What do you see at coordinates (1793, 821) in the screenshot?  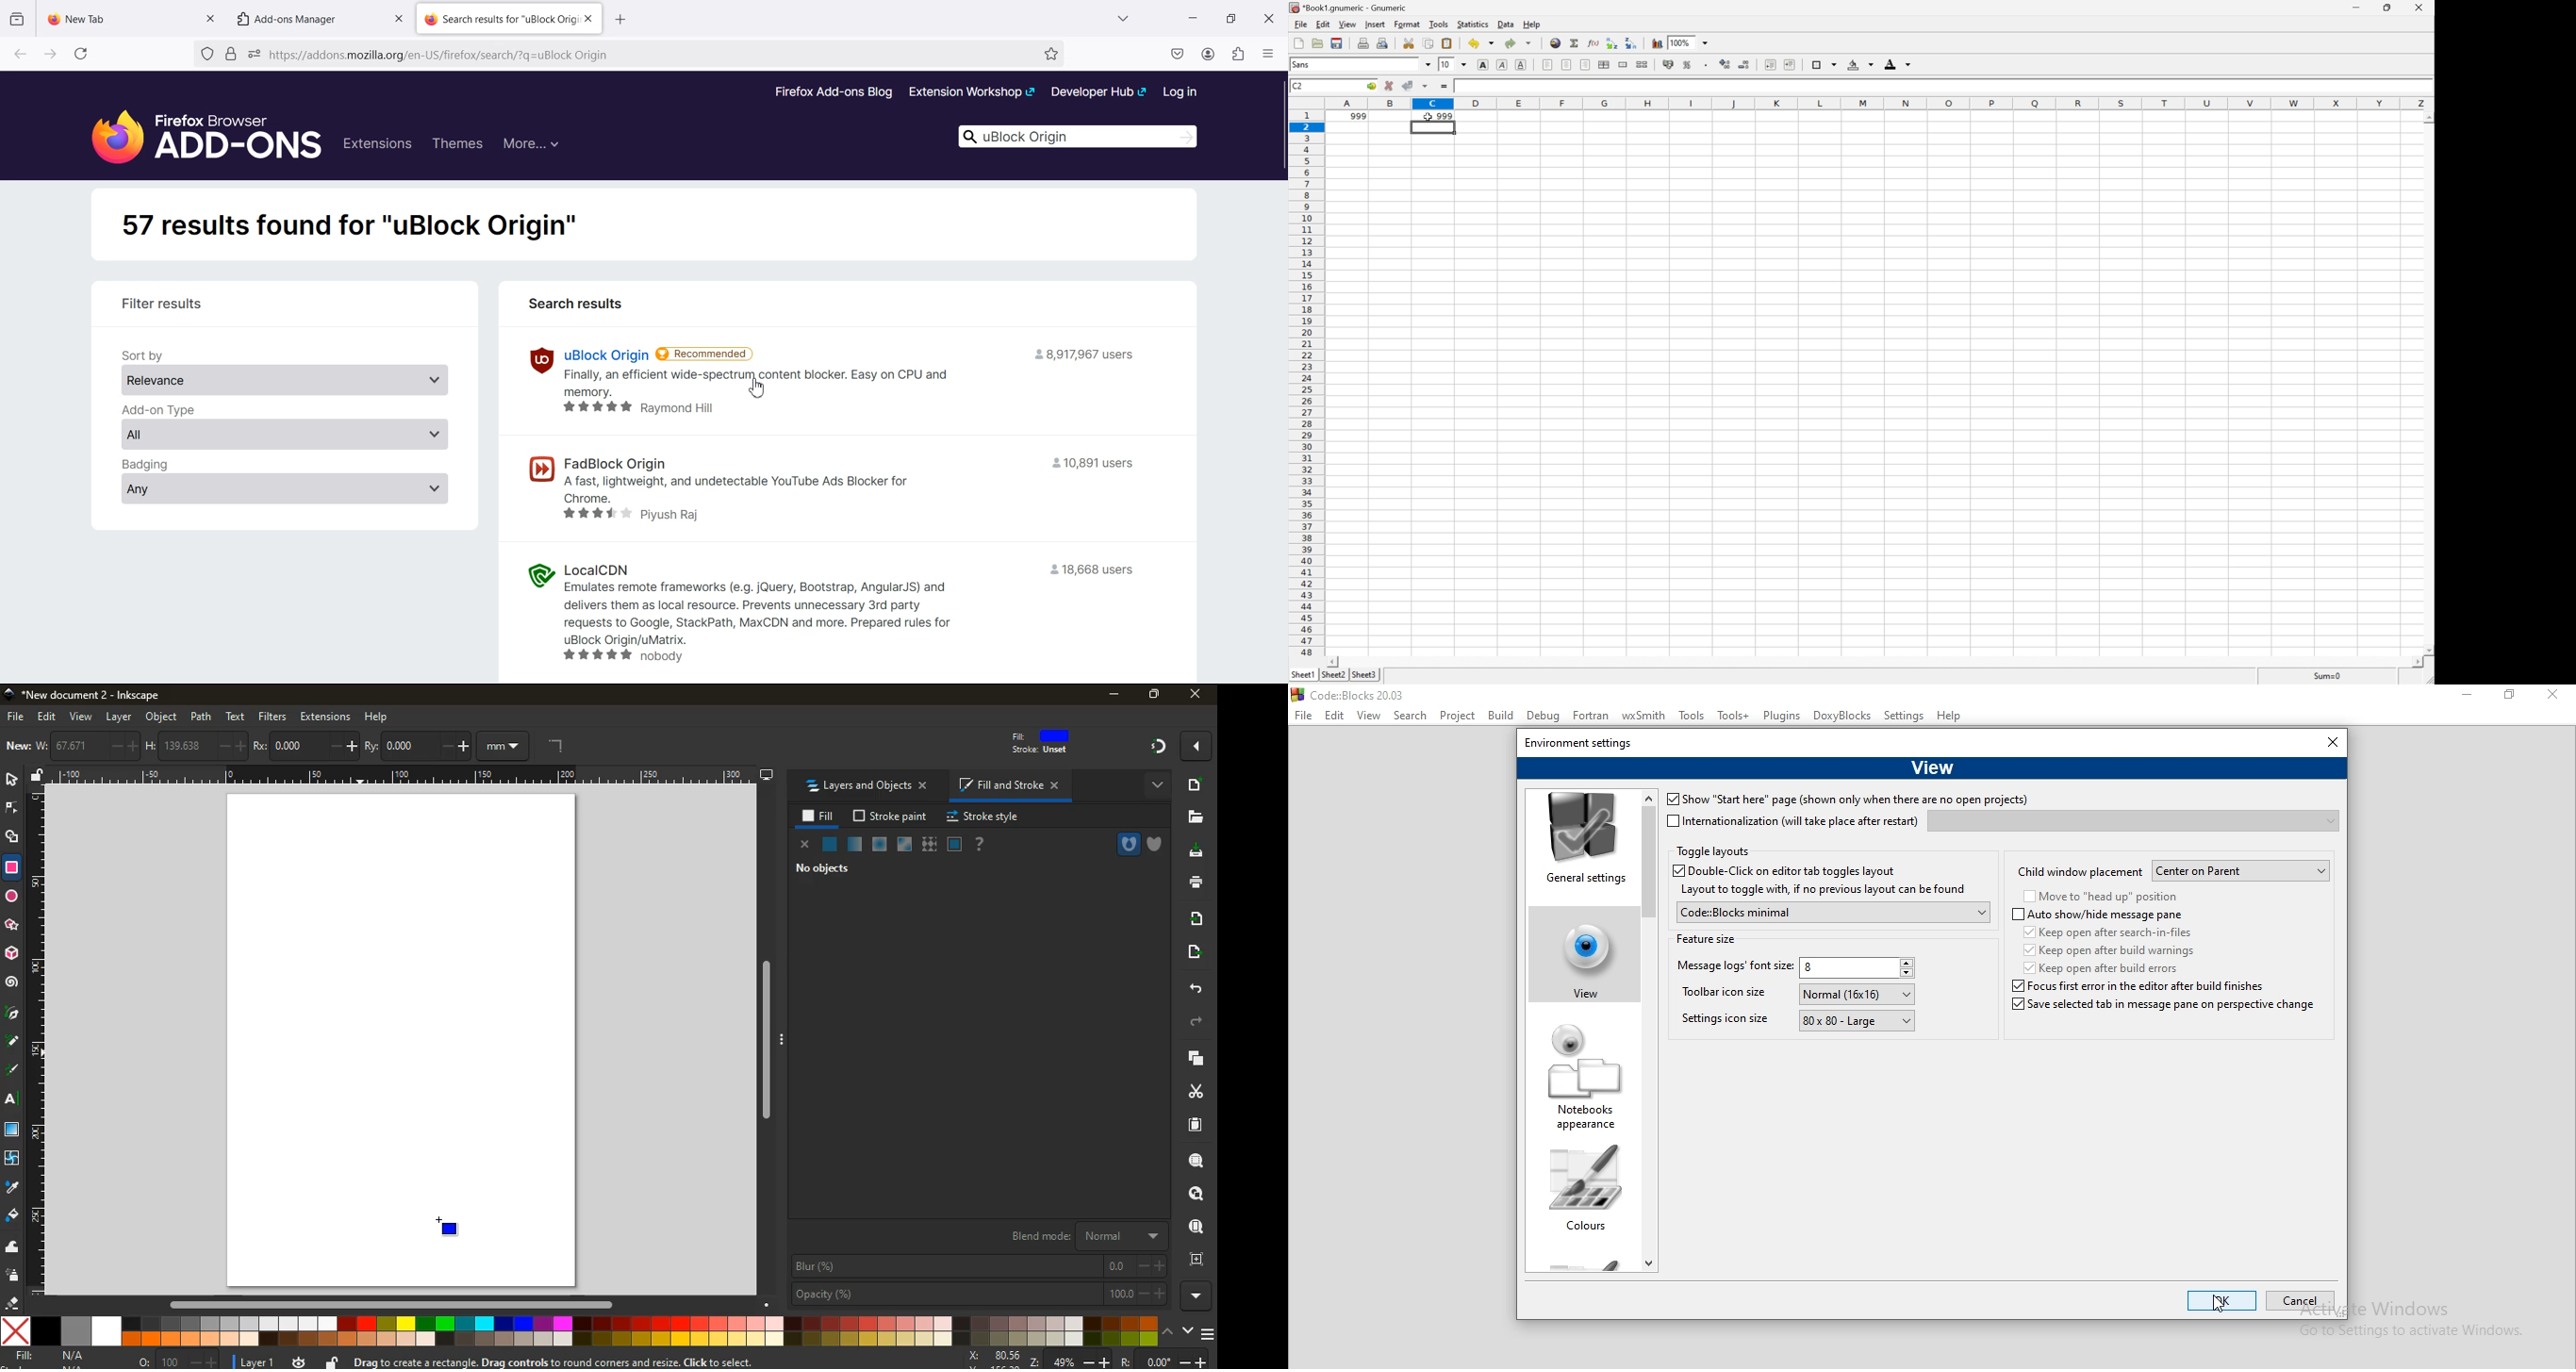 I see `Internationalization (will take place after restart)` at bounding box center [1793, 821].